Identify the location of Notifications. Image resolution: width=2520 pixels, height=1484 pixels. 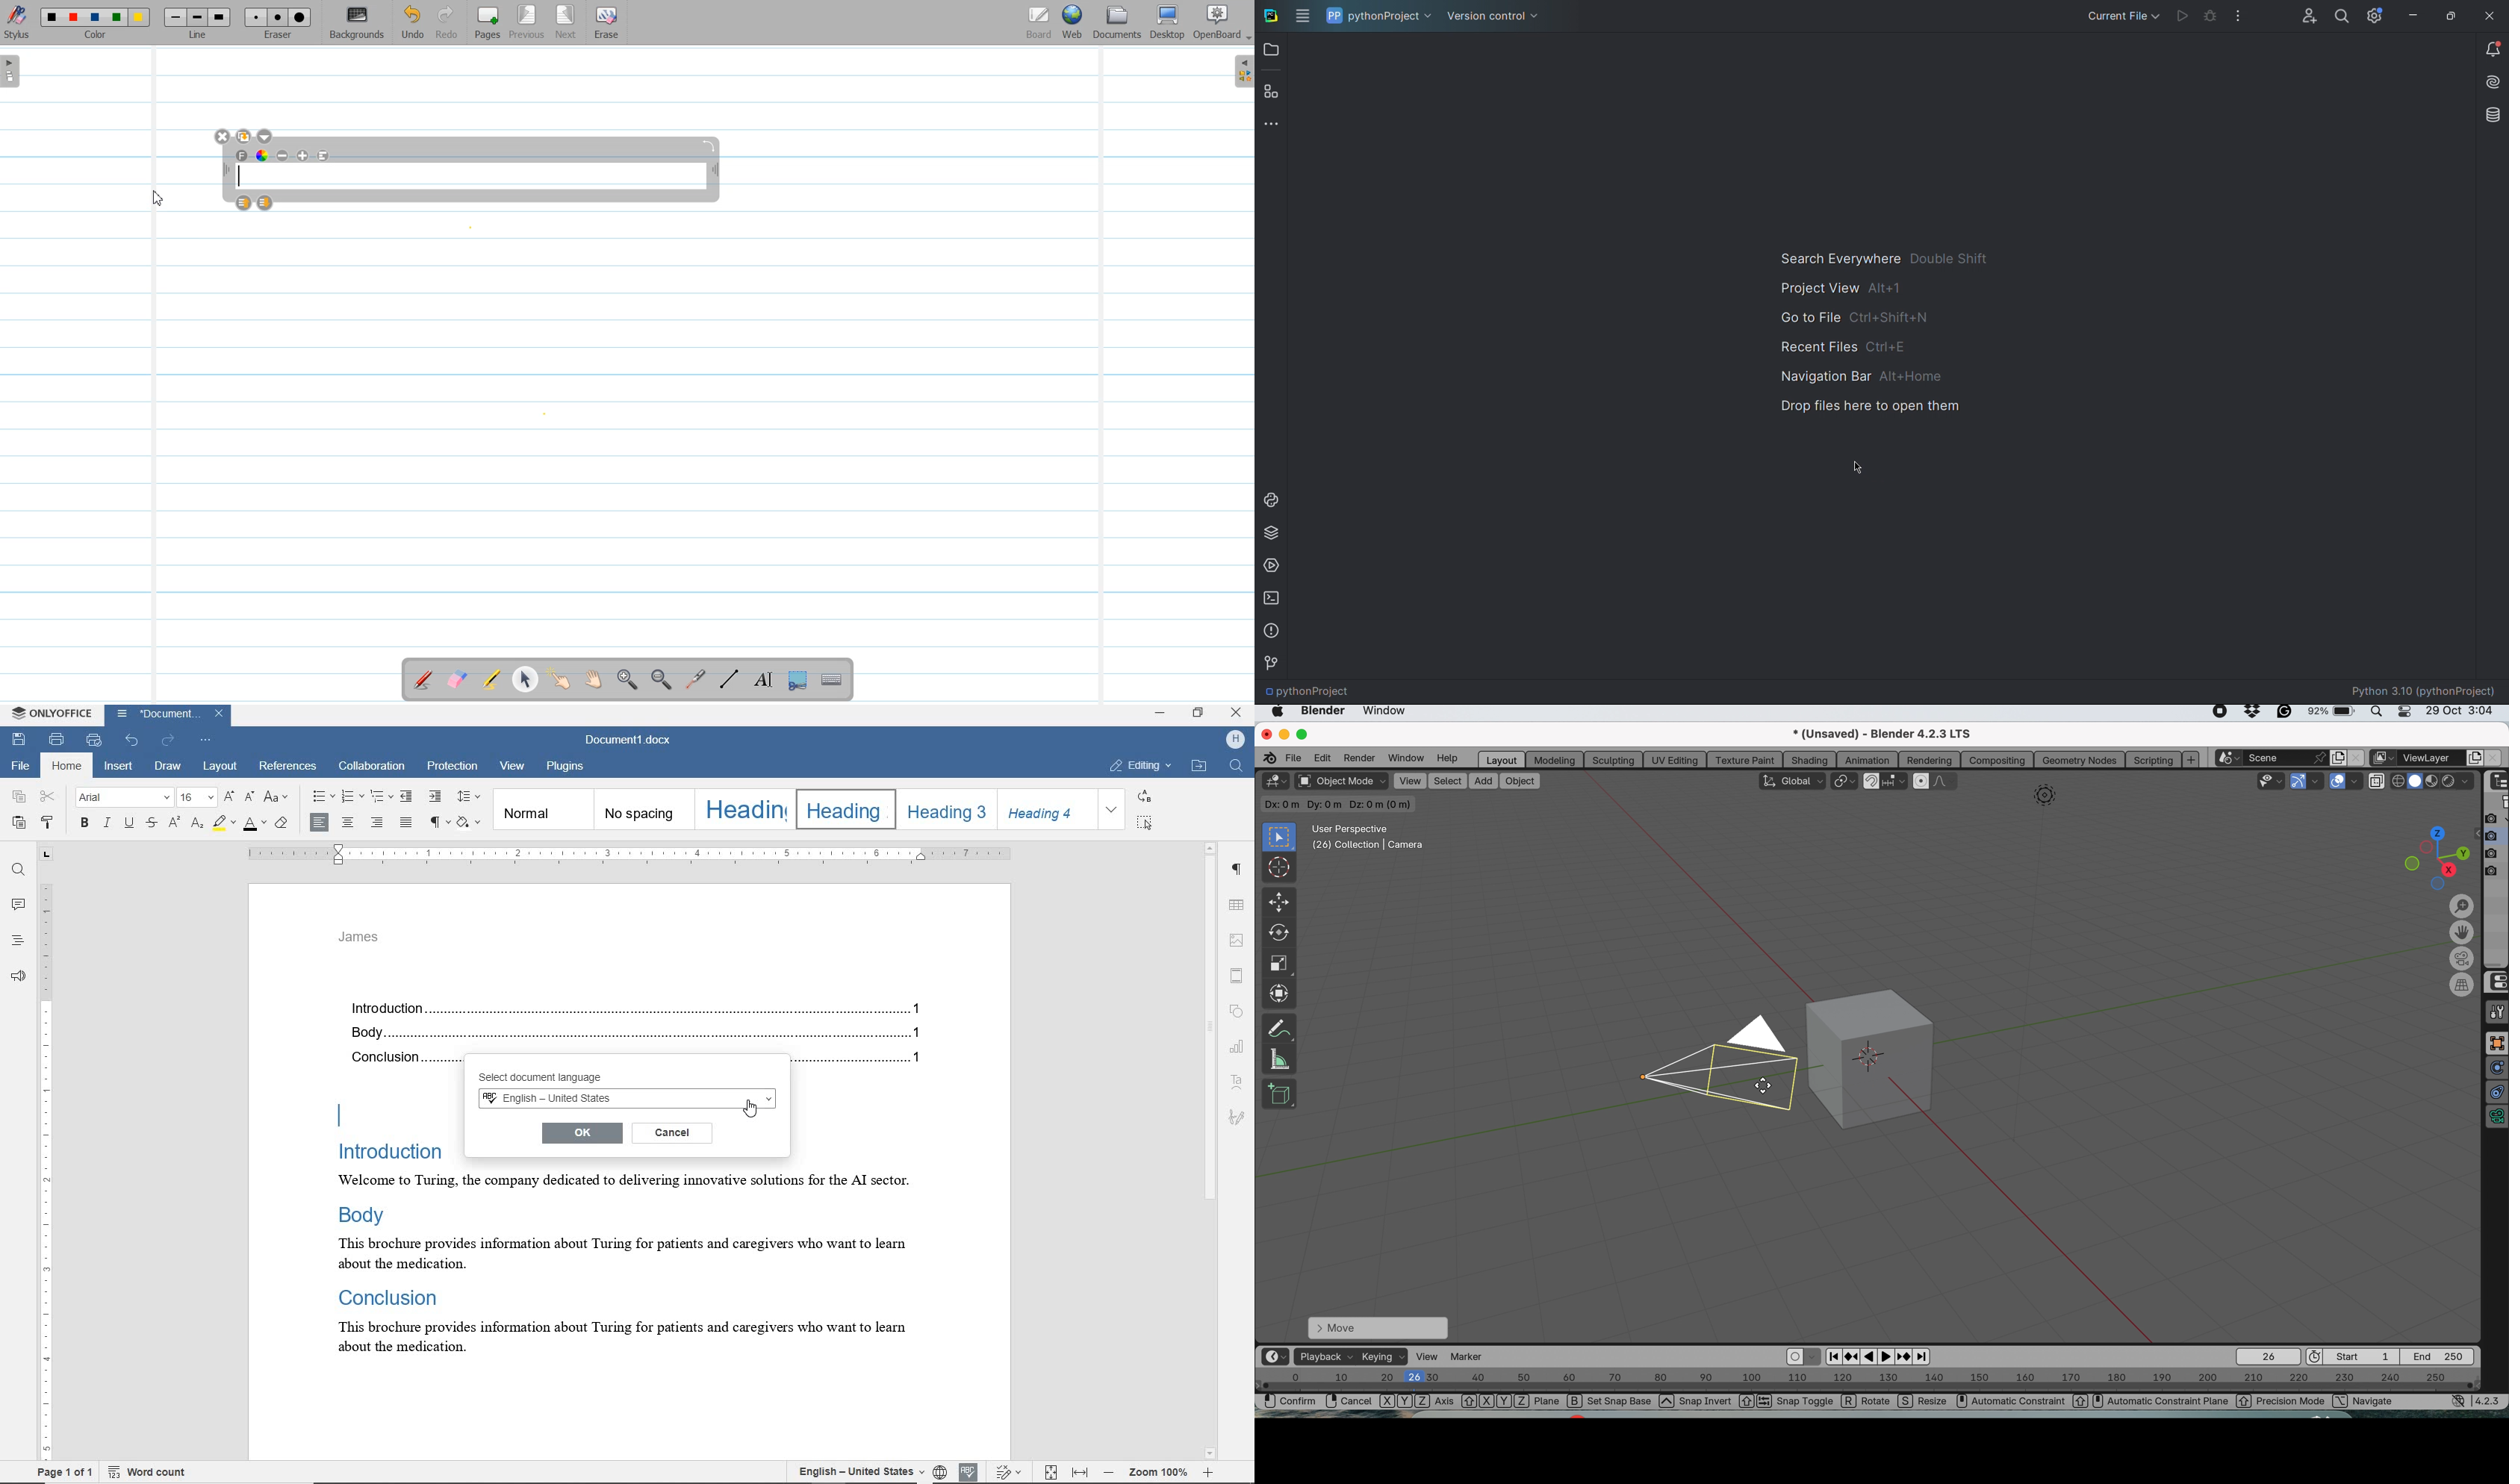
(2492, 52).